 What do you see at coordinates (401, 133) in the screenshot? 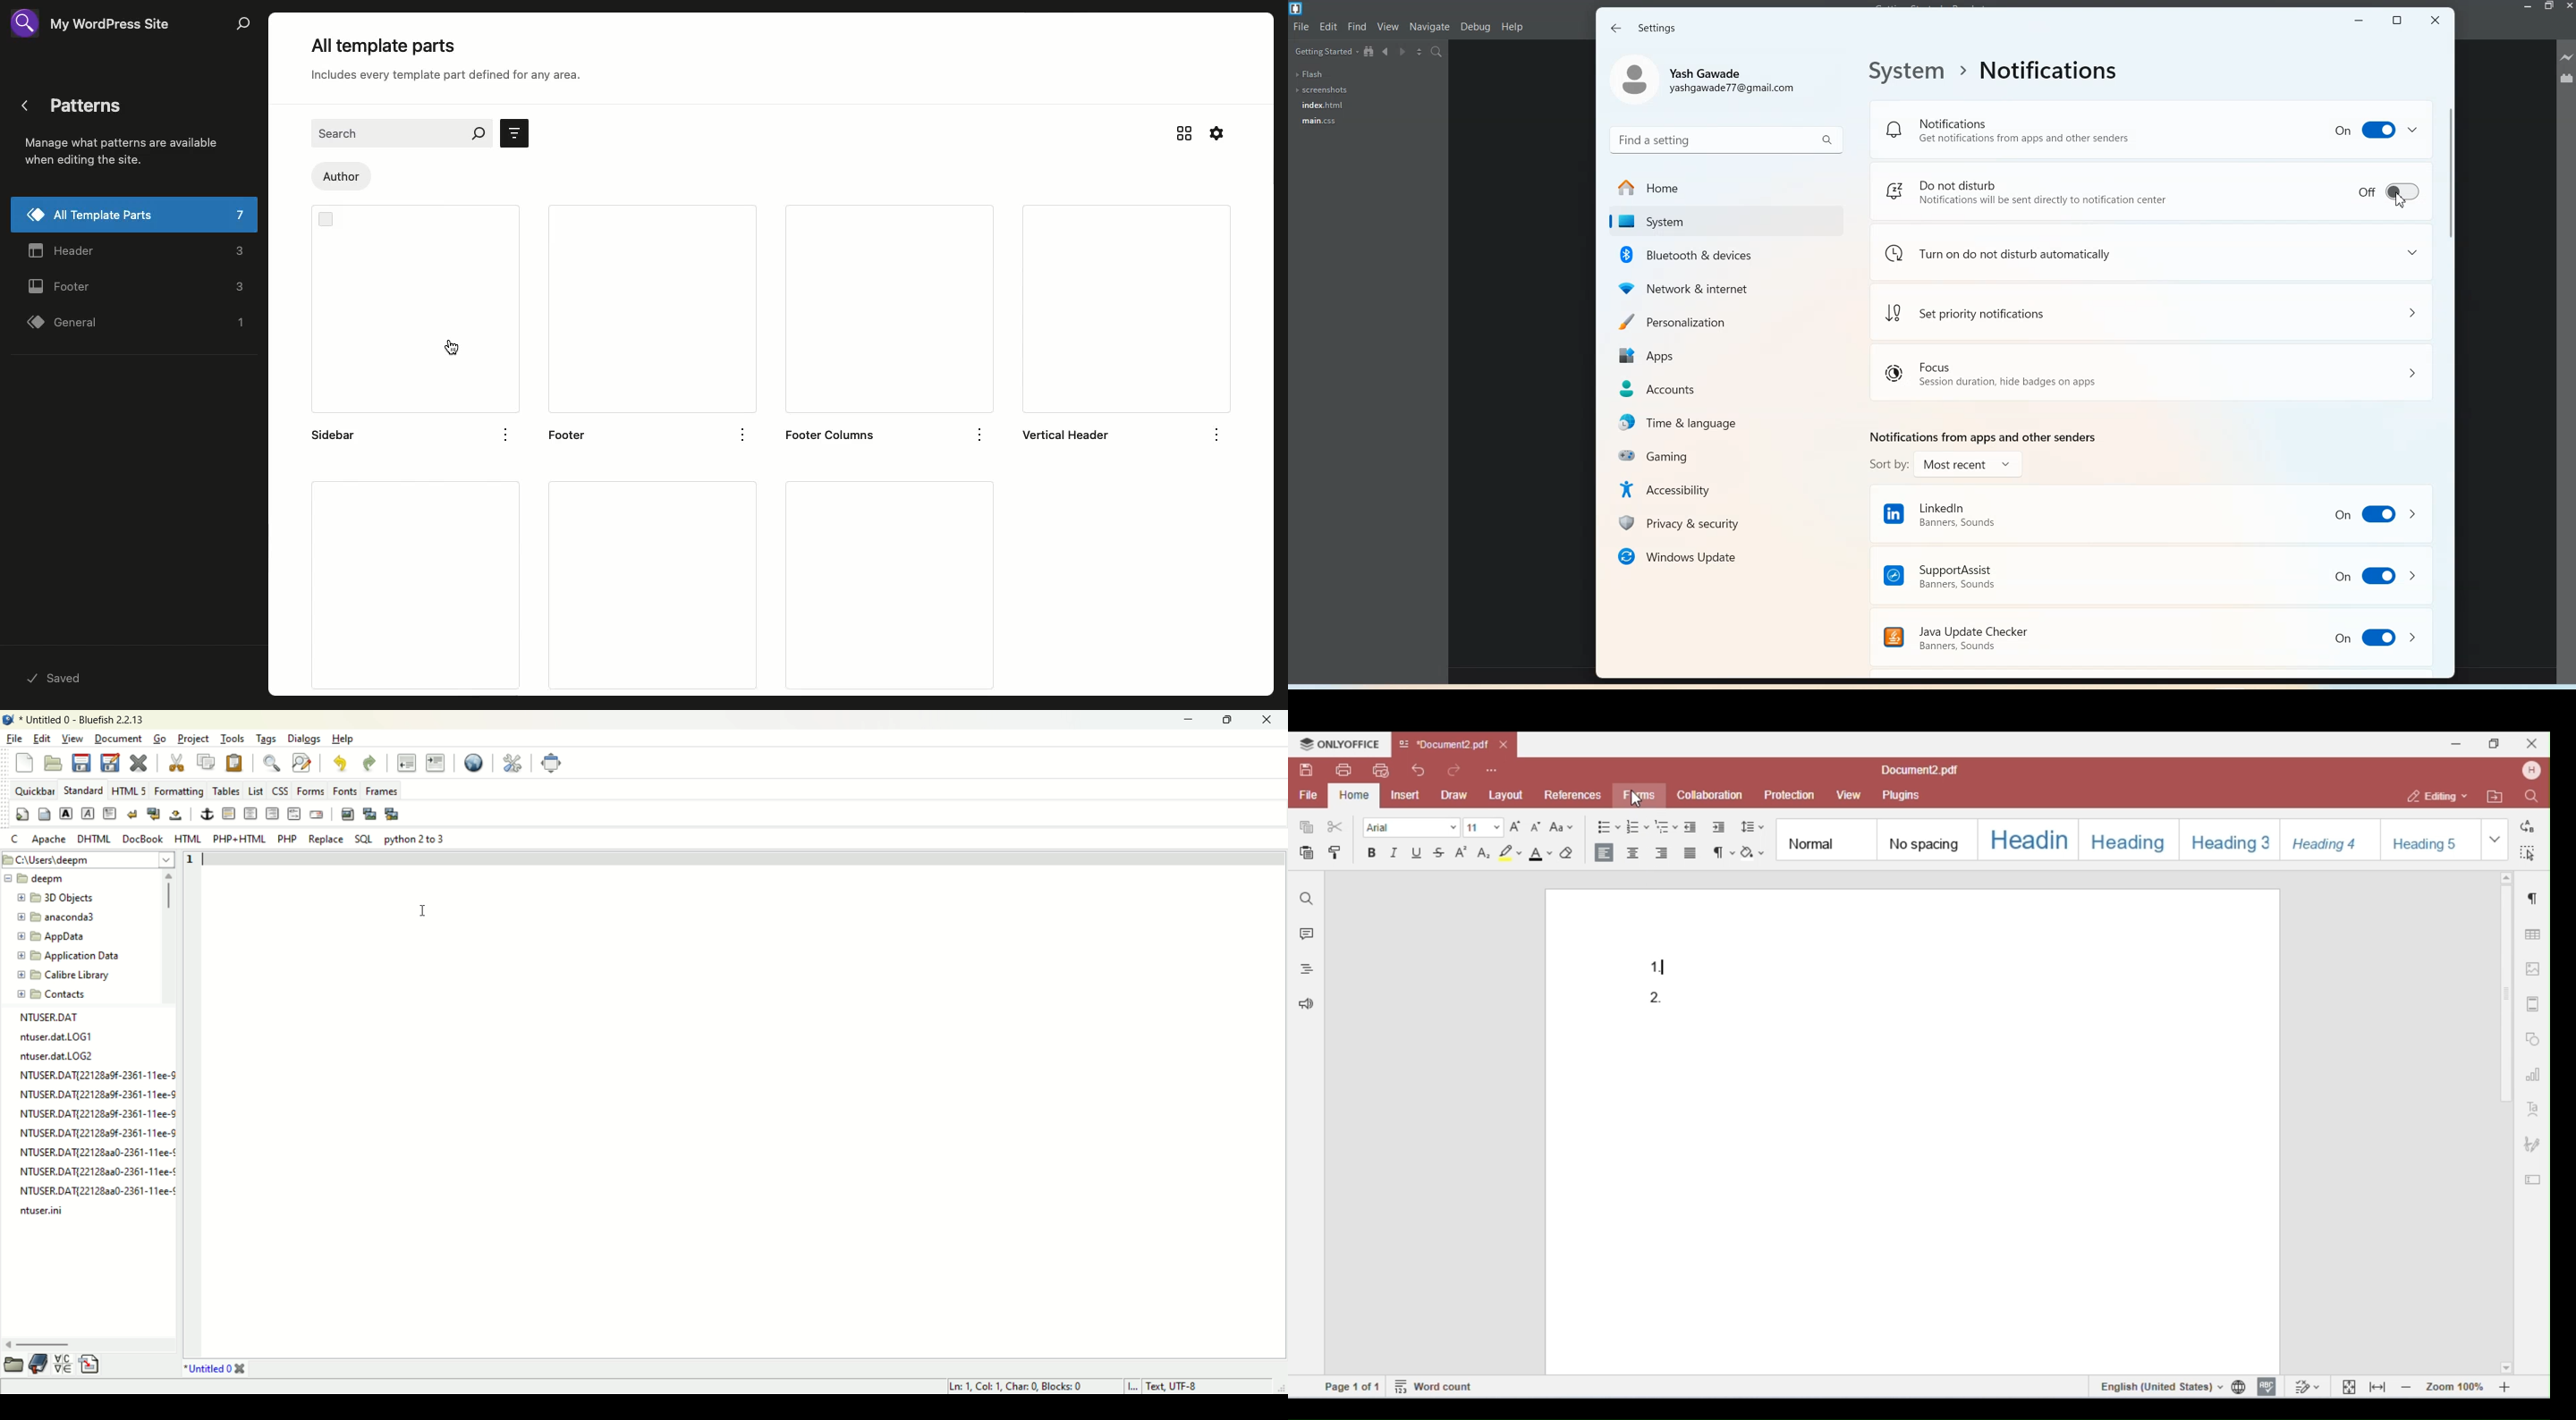
I see `Search` at bounding box center [401, 133].